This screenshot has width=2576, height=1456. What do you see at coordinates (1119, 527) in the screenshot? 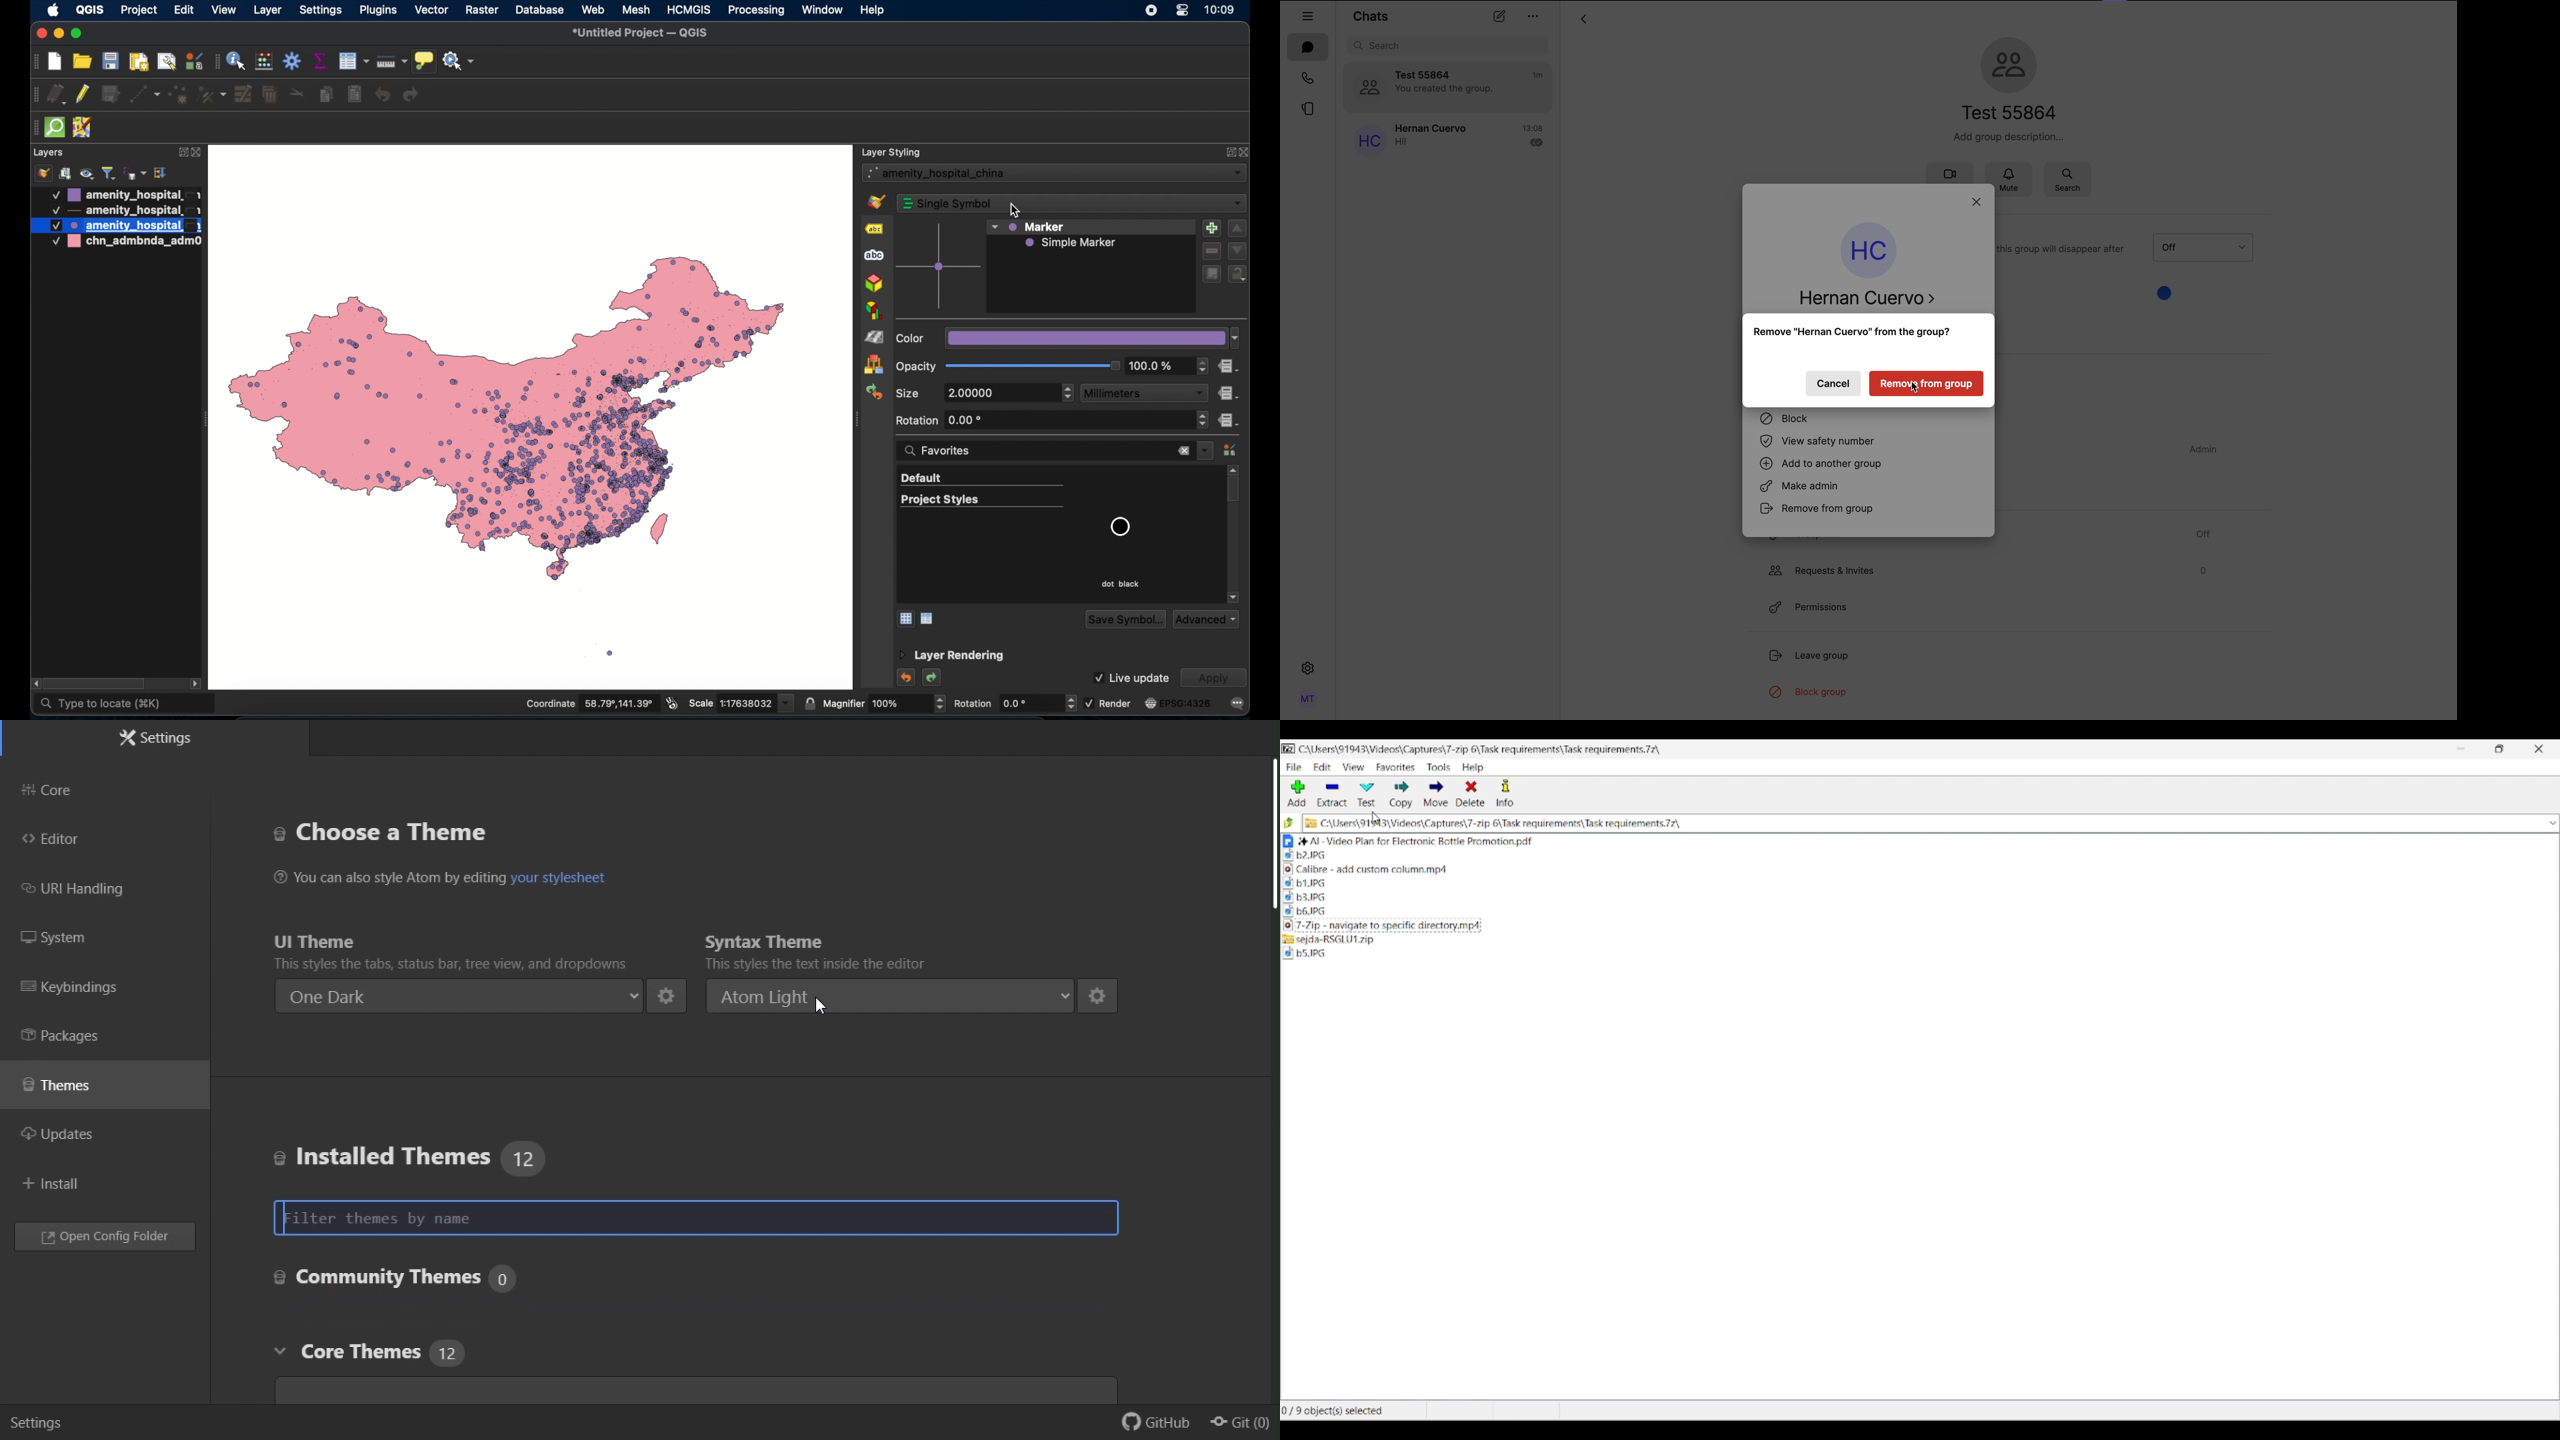
I see `dot black preview` at bounding box center [1119, 527].